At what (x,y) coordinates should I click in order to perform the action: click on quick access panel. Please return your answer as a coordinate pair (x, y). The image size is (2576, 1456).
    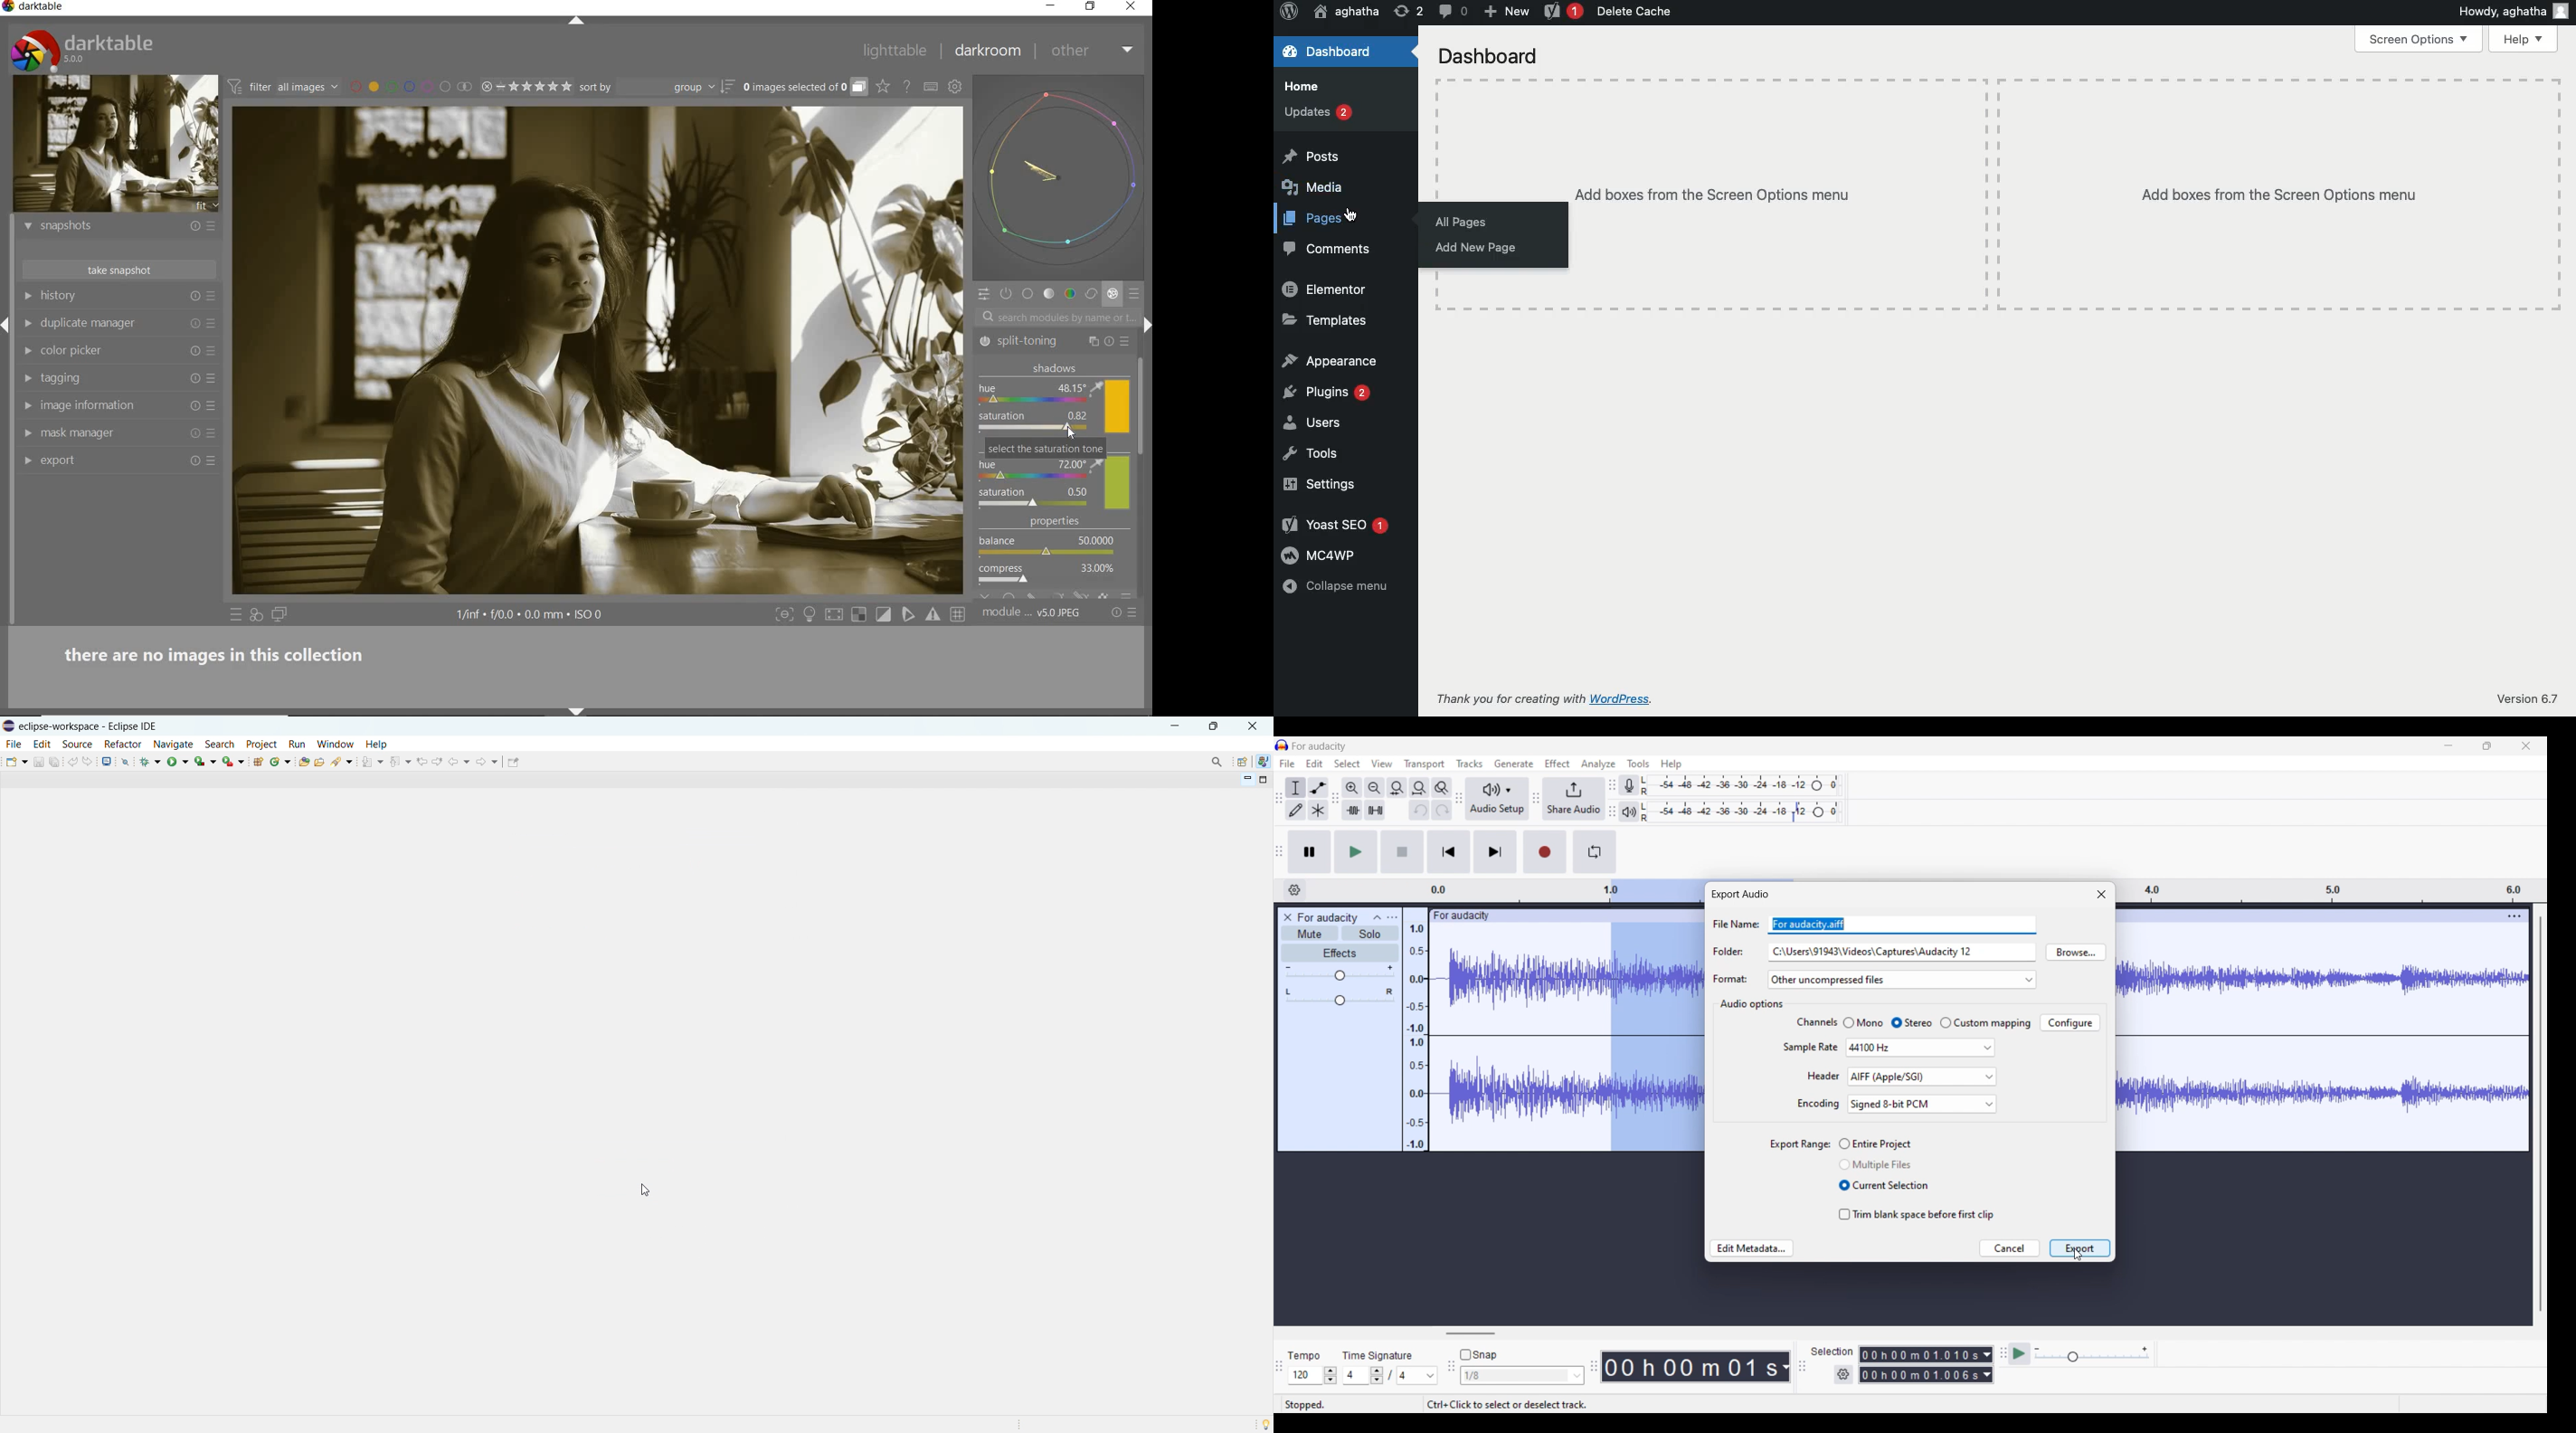
    Looking at the image, I should click on (983, 294).